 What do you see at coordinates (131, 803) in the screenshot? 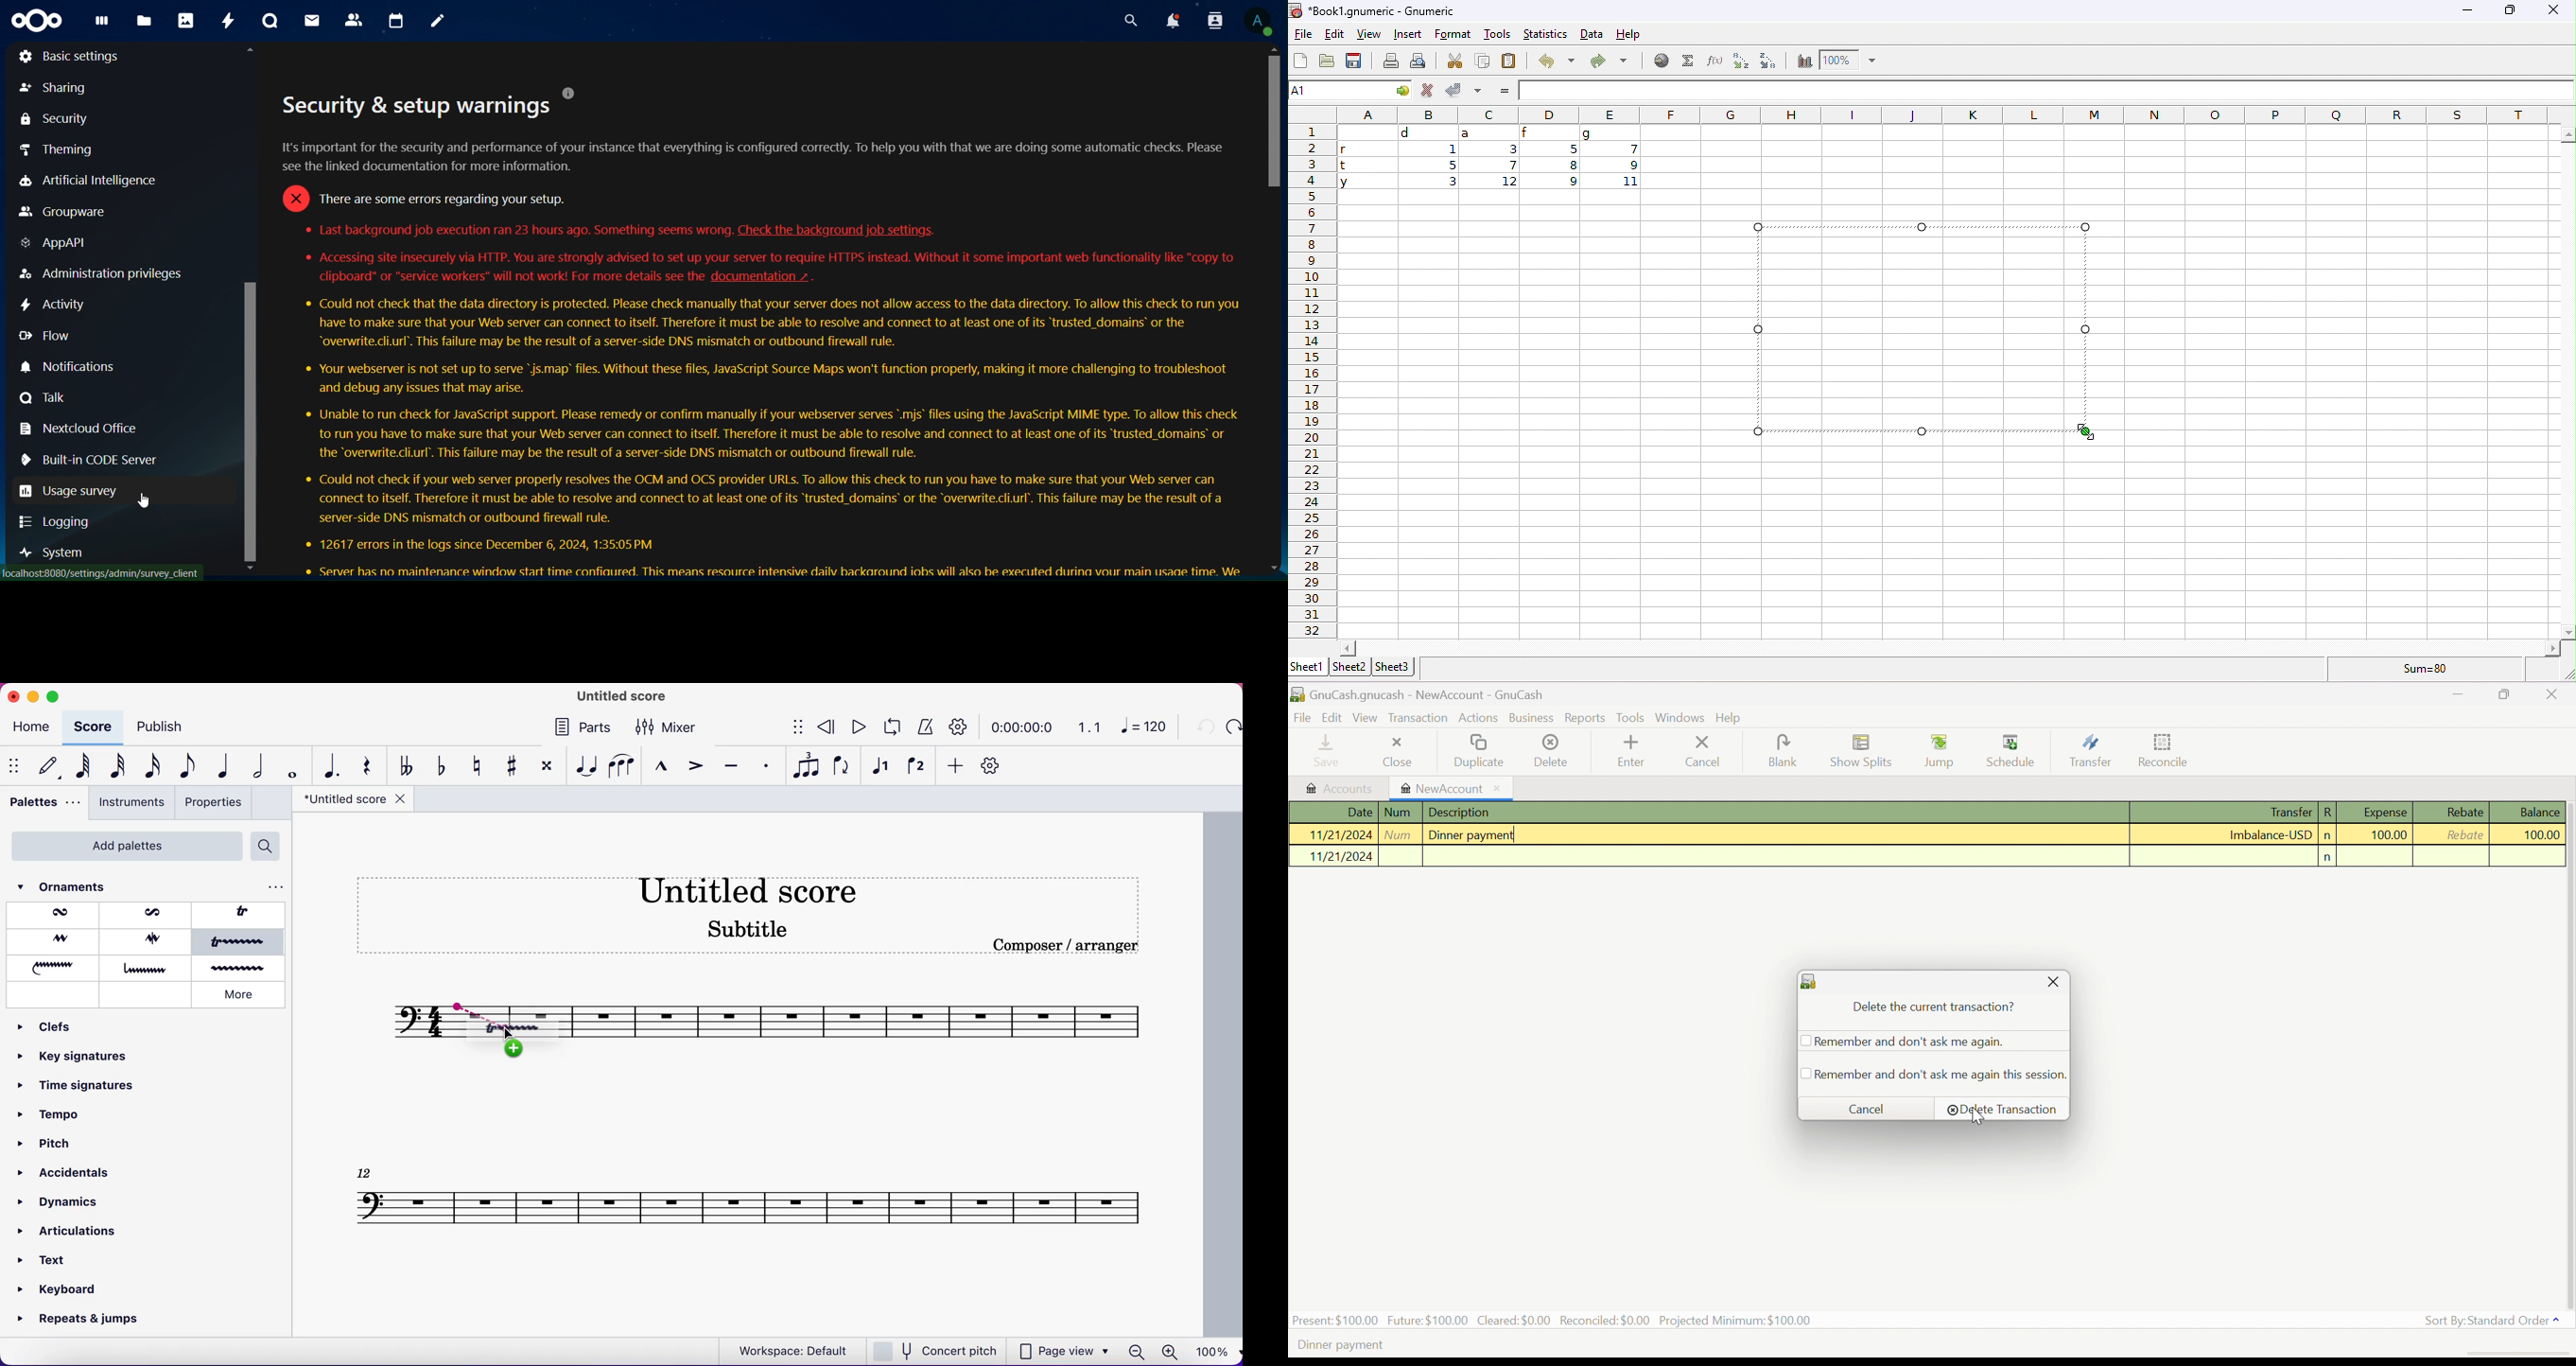
I see `instruments` at bounding box center [131, 803].